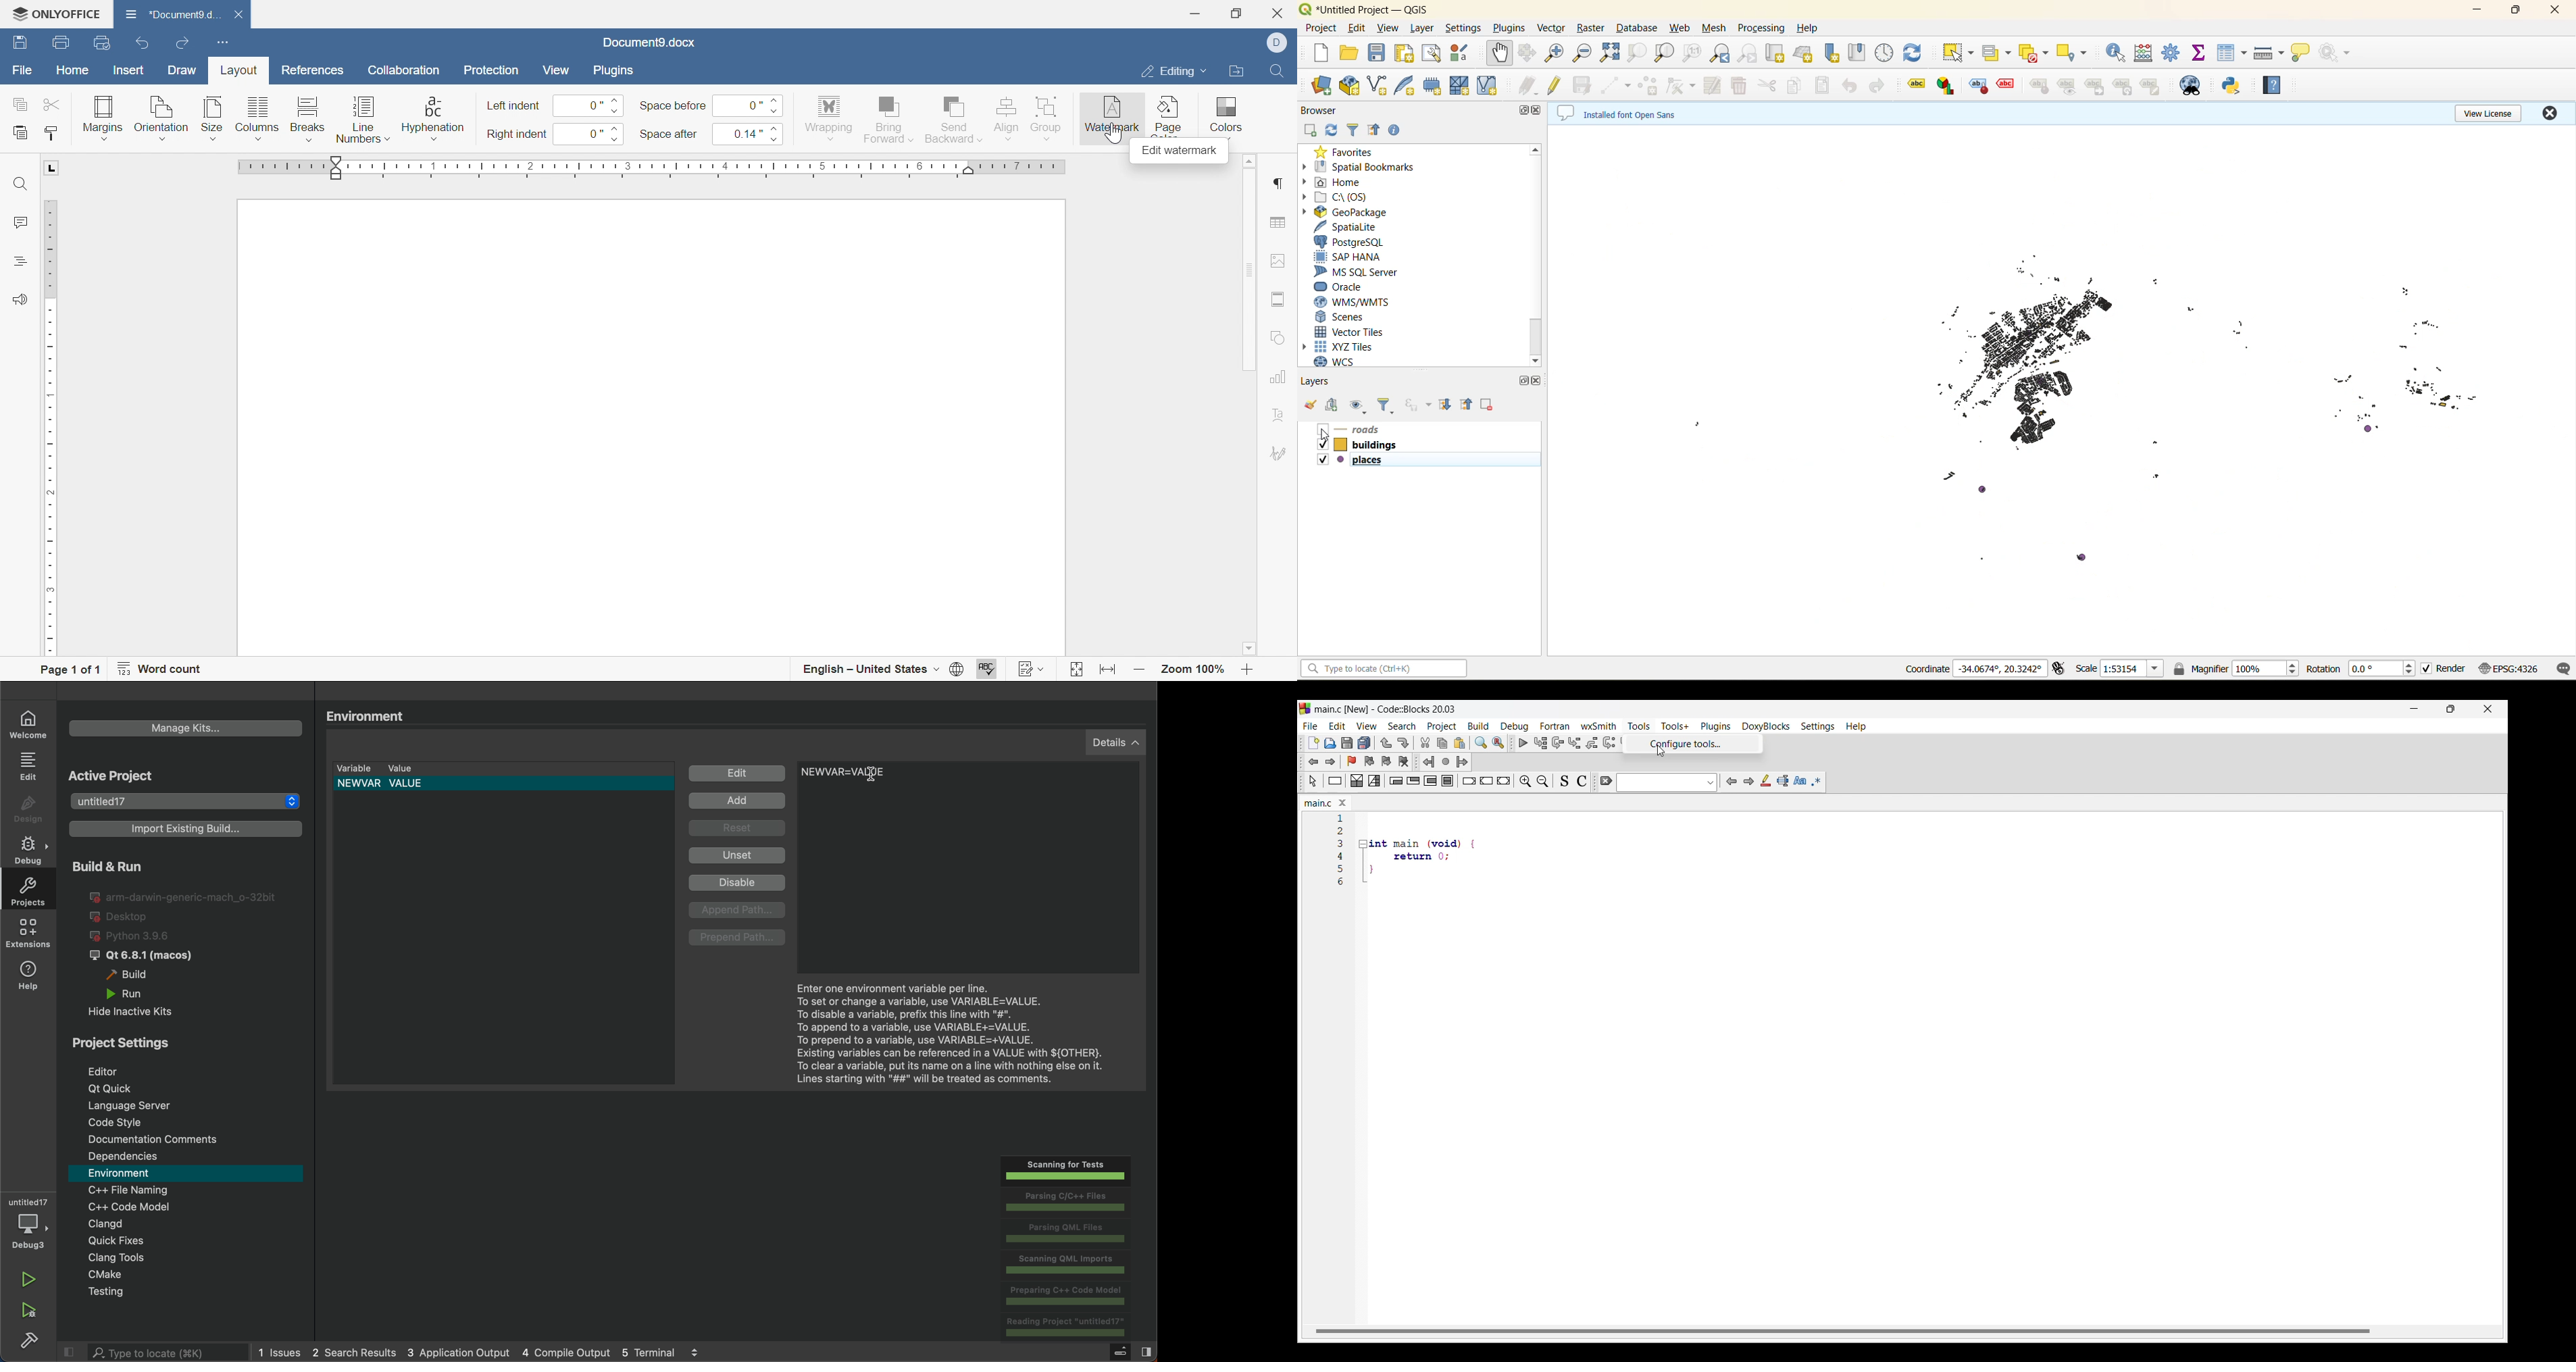 Image resolution: width=2576 pixels, height=1372 pixels. What do you see at coordinates (672, 105) in the screenshot?
I see `space before` at bounding box center [672, 105].